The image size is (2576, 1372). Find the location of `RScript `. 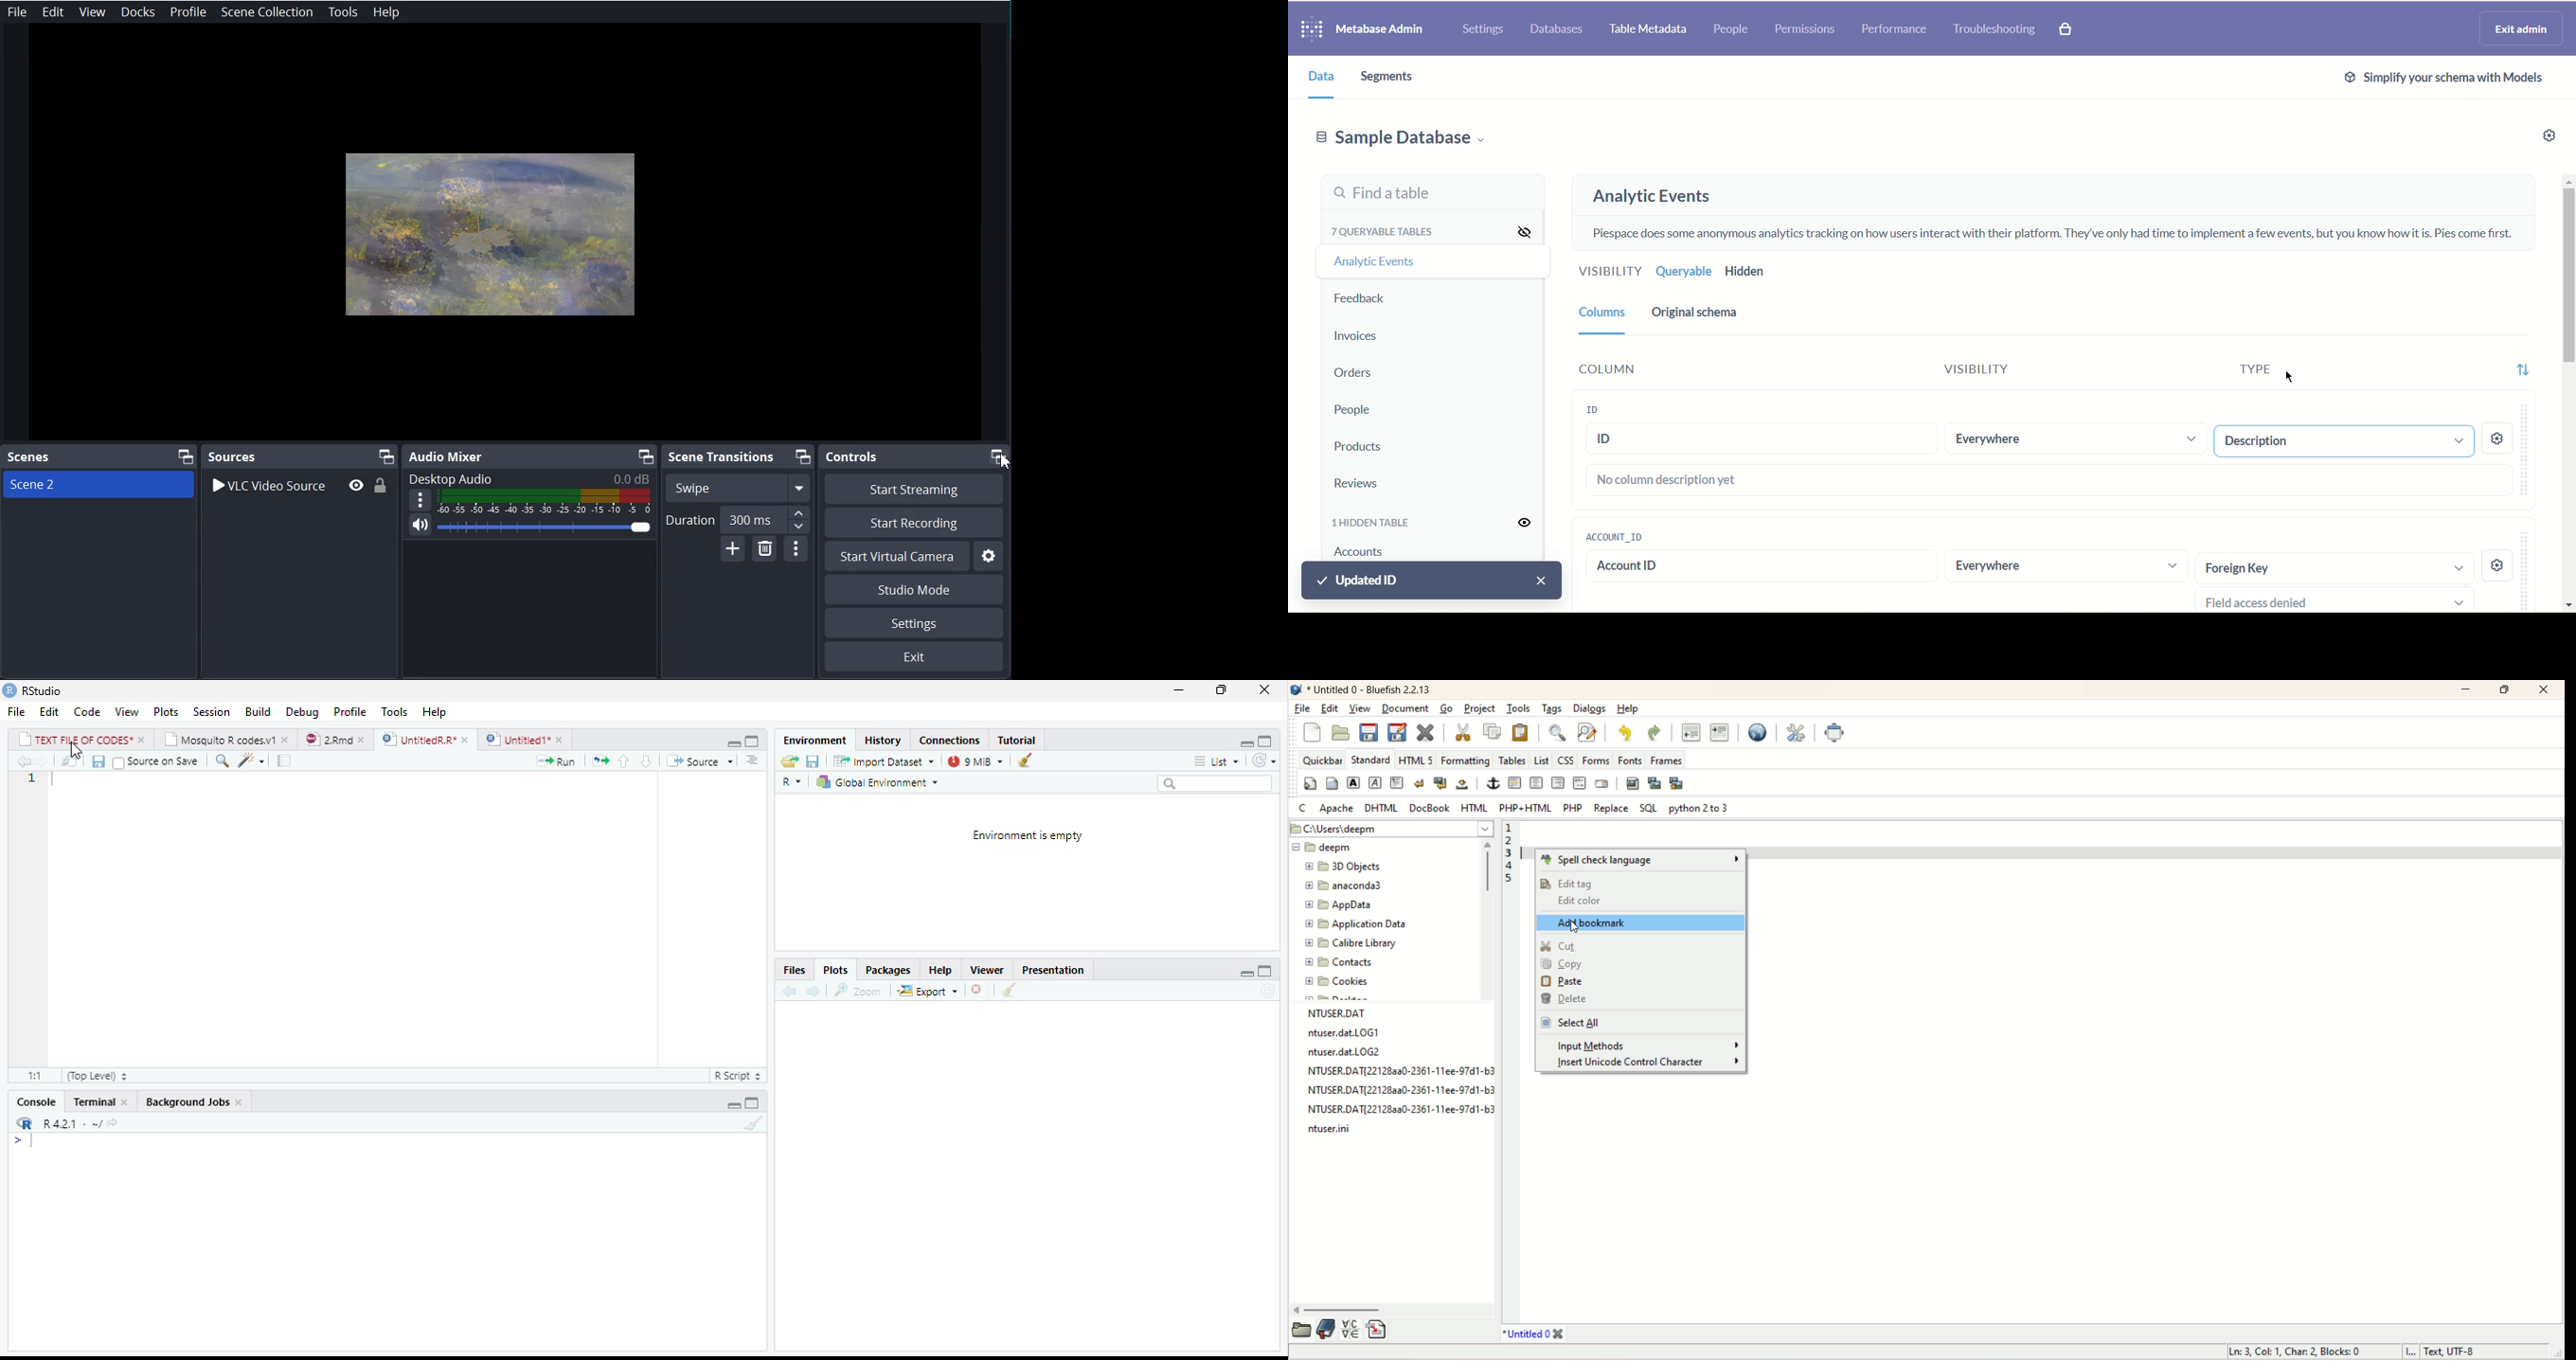

RScript  is located at coordinates (736, 1077).